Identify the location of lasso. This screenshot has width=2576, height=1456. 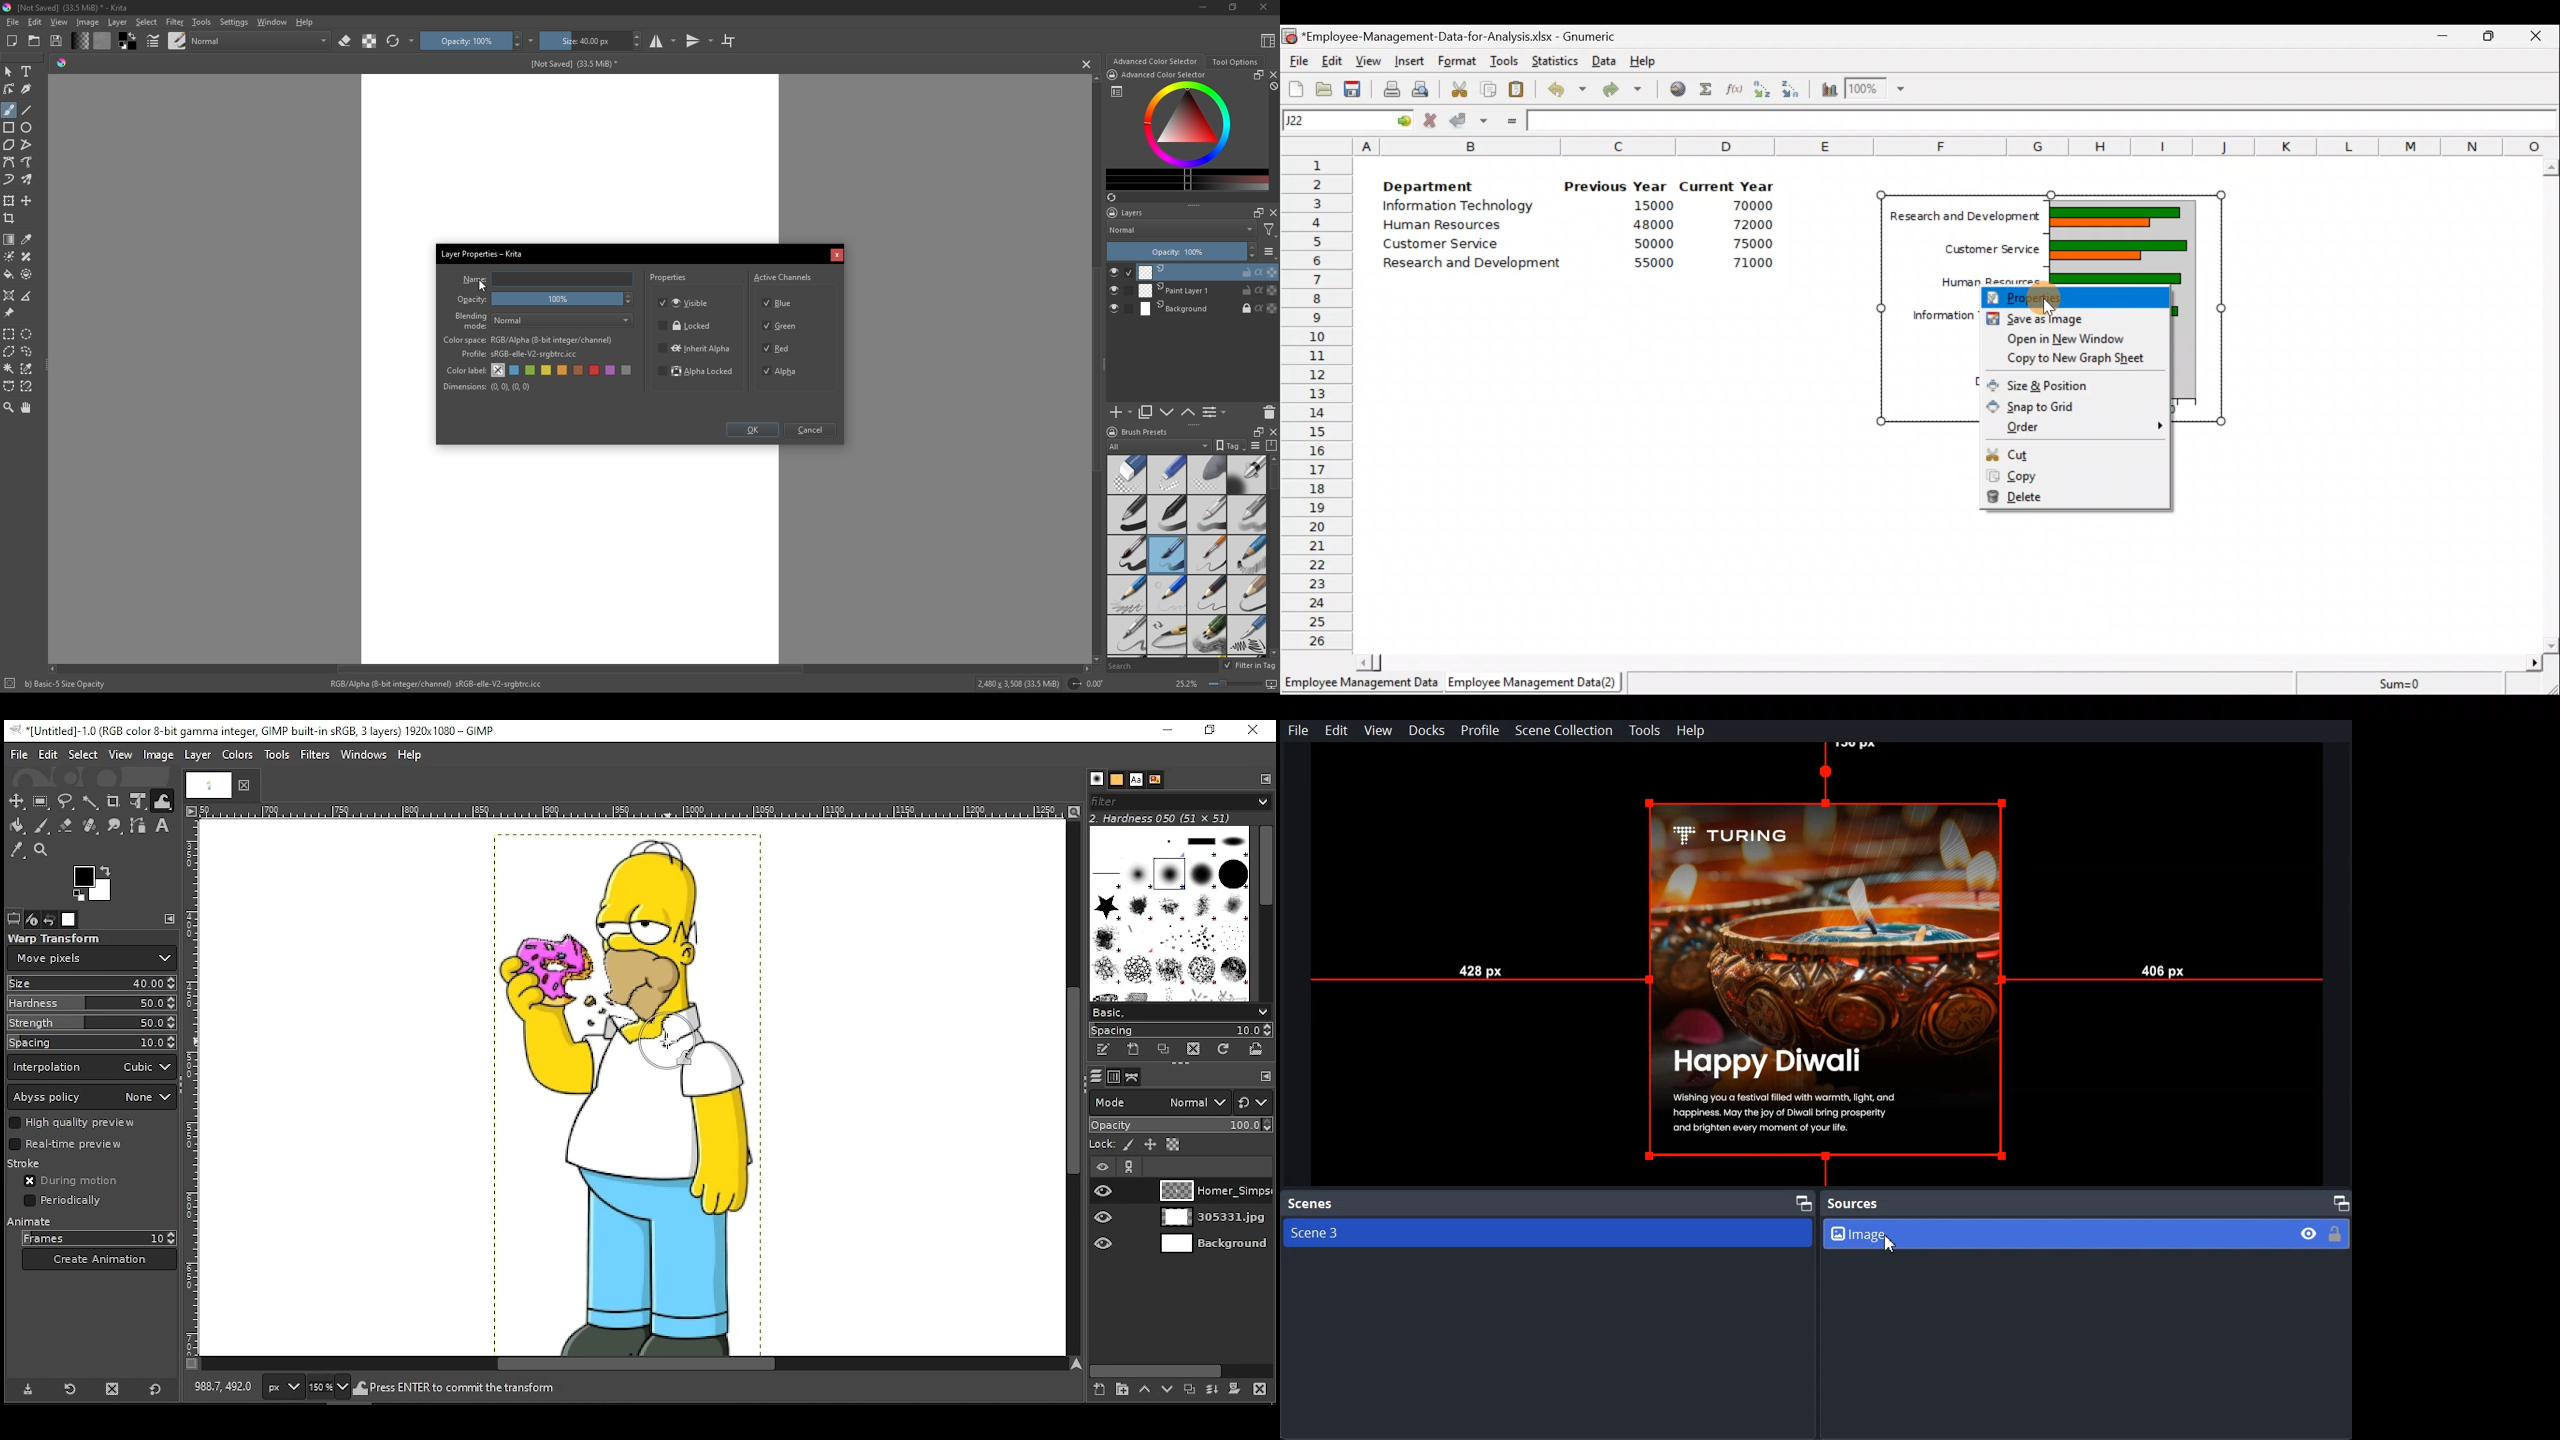
(28, 351).